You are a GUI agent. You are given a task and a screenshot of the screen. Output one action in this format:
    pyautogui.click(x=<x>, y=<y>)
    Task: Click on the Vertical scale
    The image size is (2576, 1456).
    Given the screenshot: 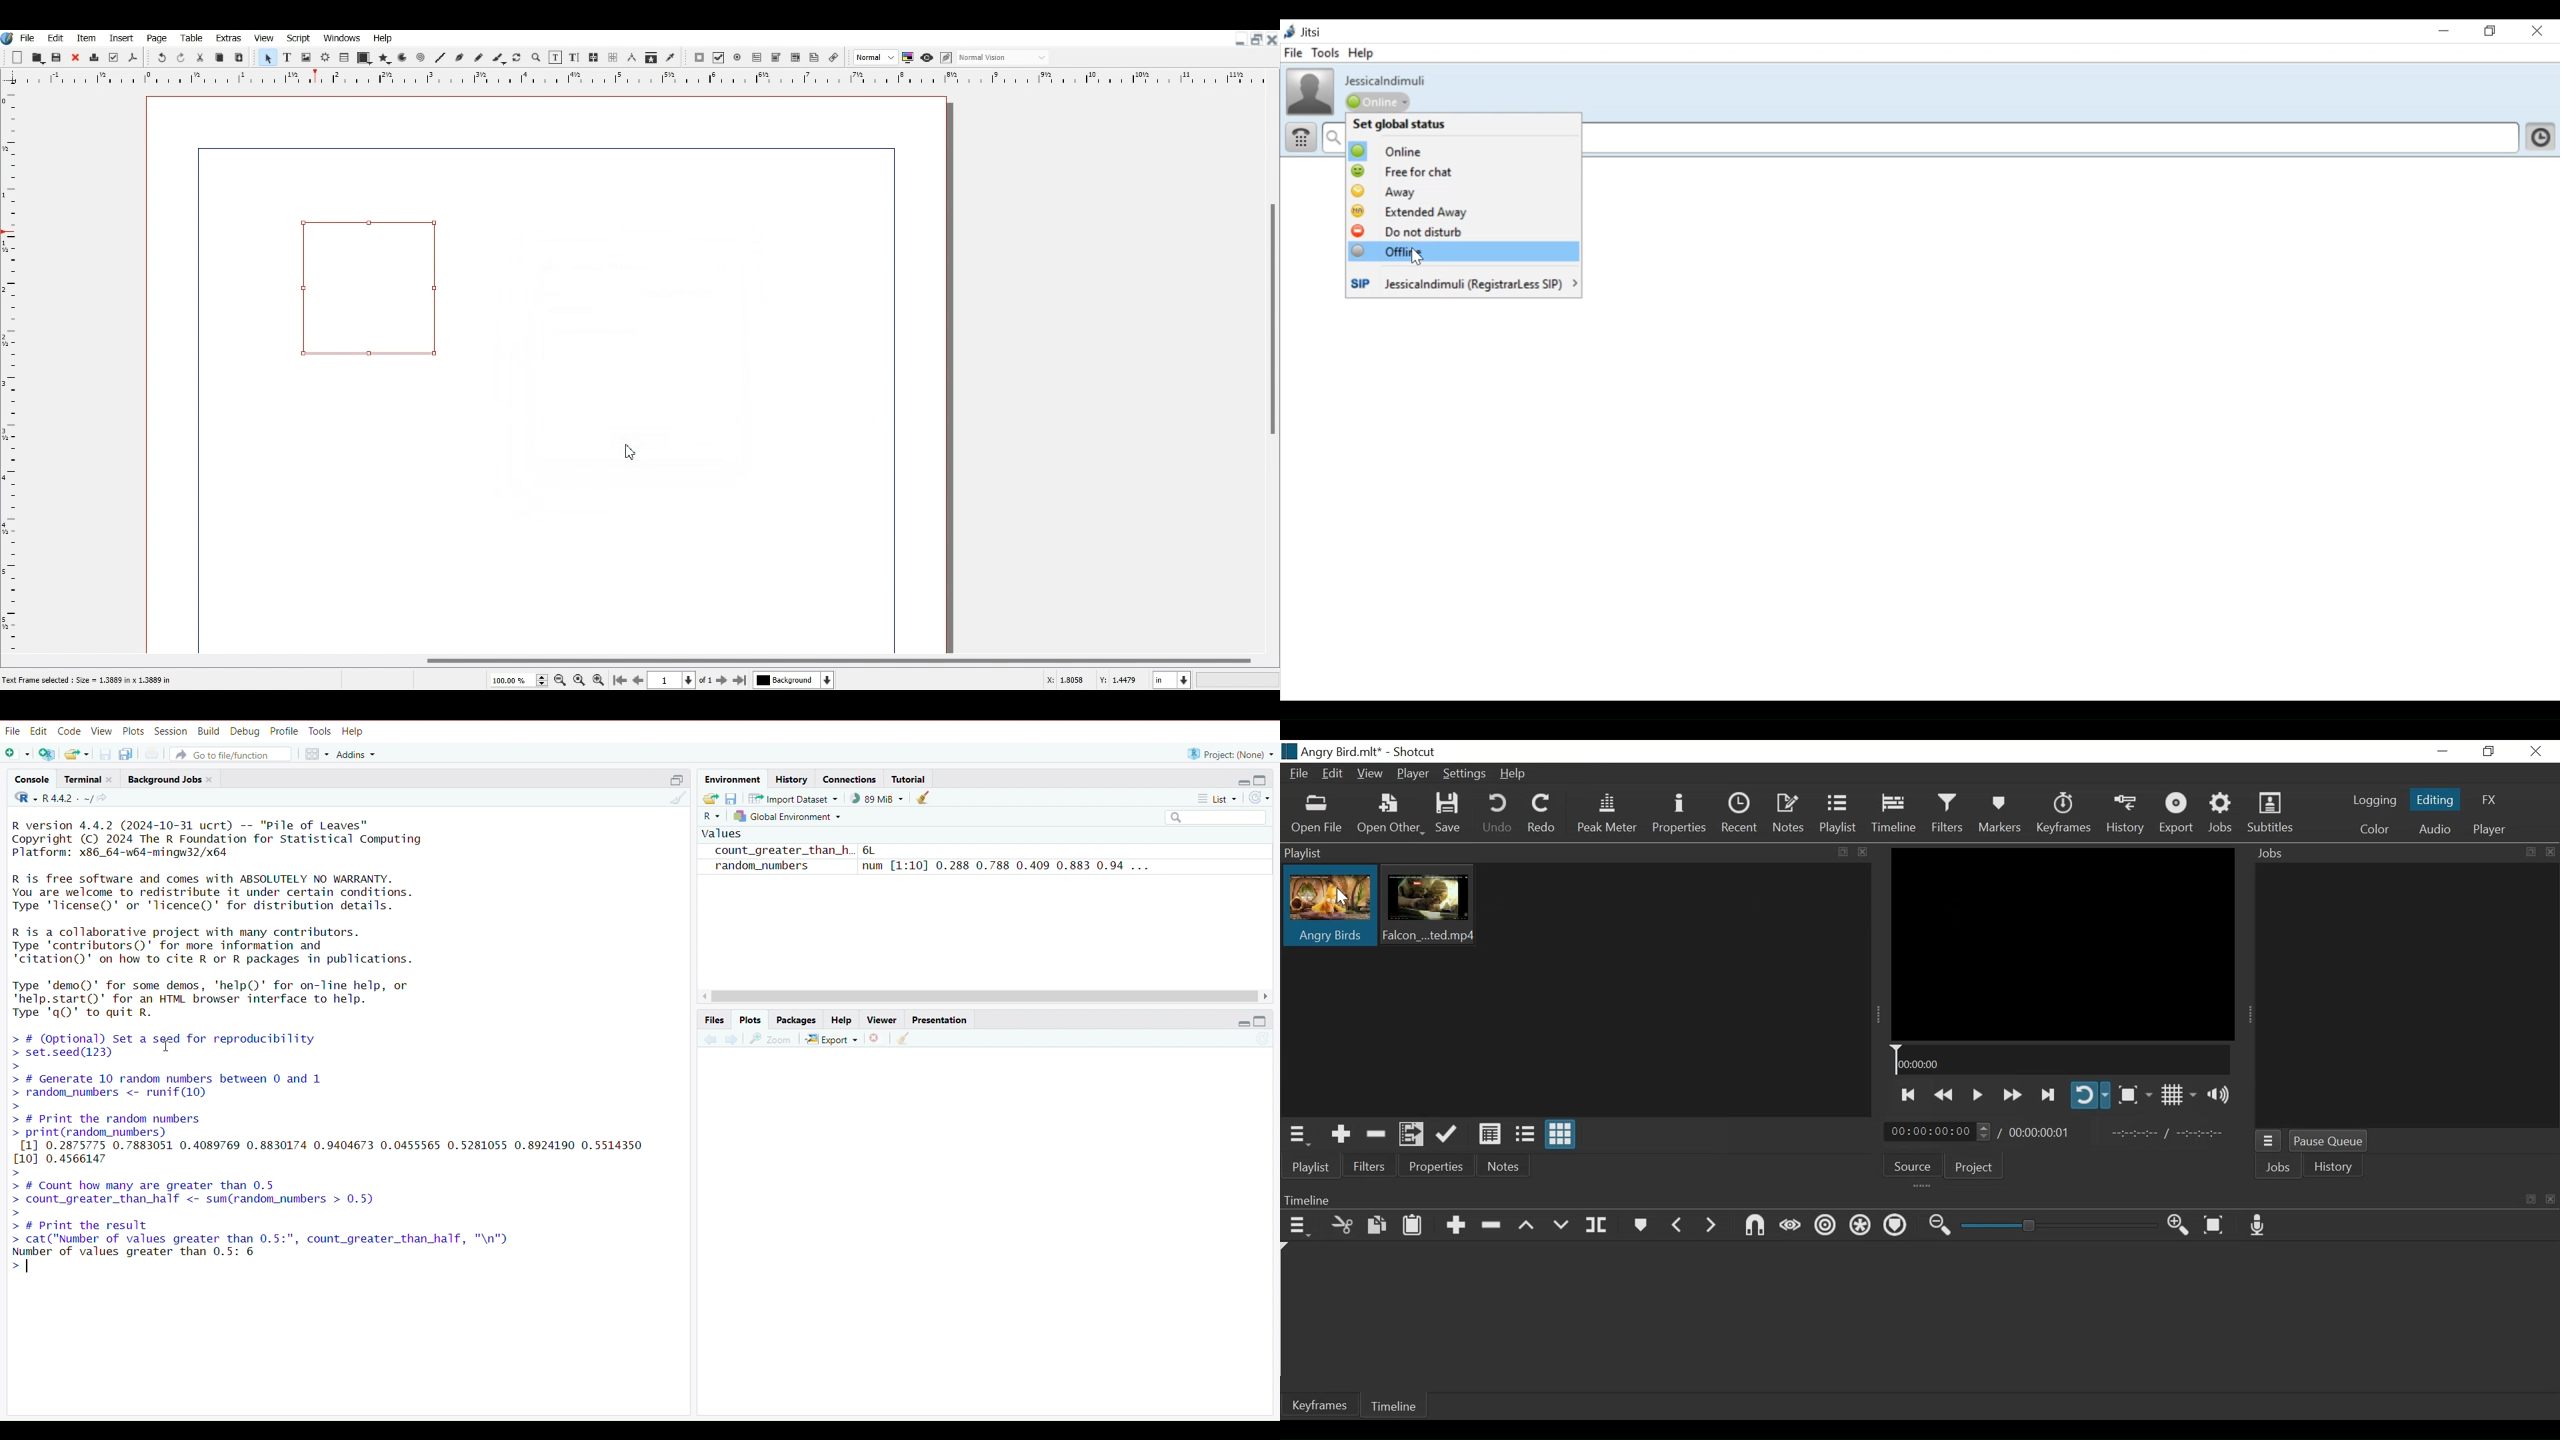 What is the action you would take?
    pyautogui.click(x=628, y=79)
    